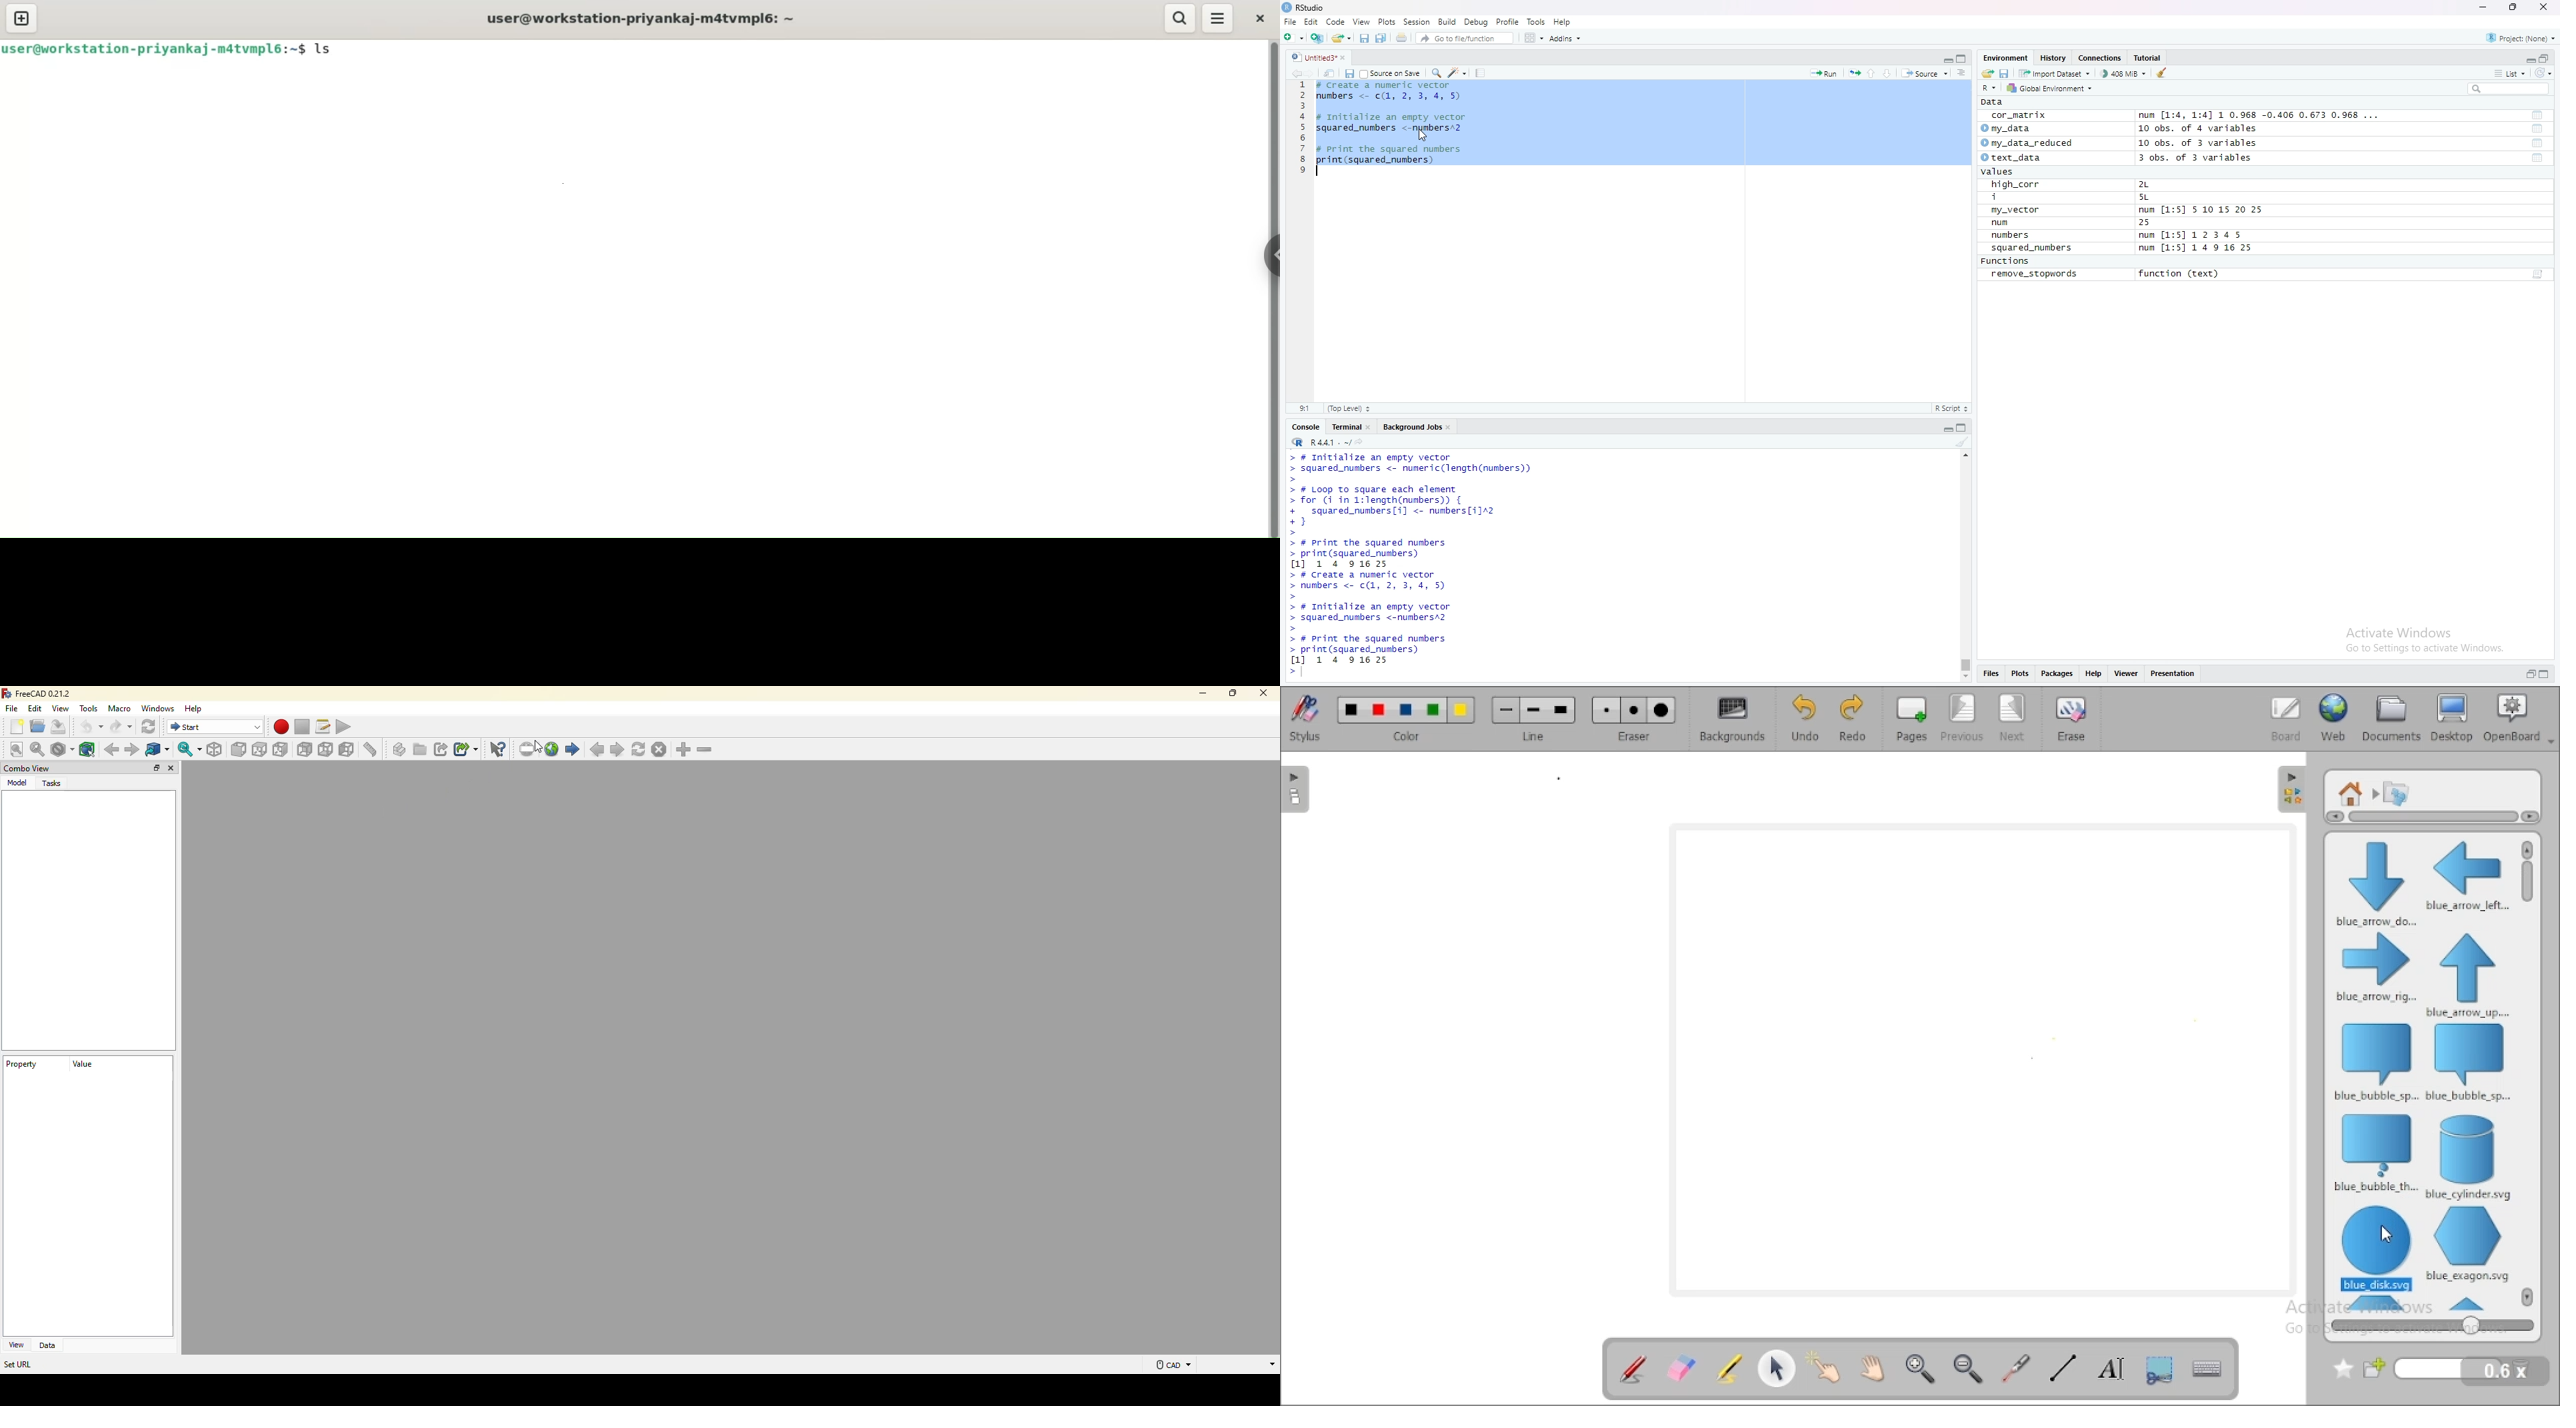 The height and width of the screenshot is (1428, 2576). Describe the element at coordinates (2018, 198) in the screenshot. I see `i` at that location.